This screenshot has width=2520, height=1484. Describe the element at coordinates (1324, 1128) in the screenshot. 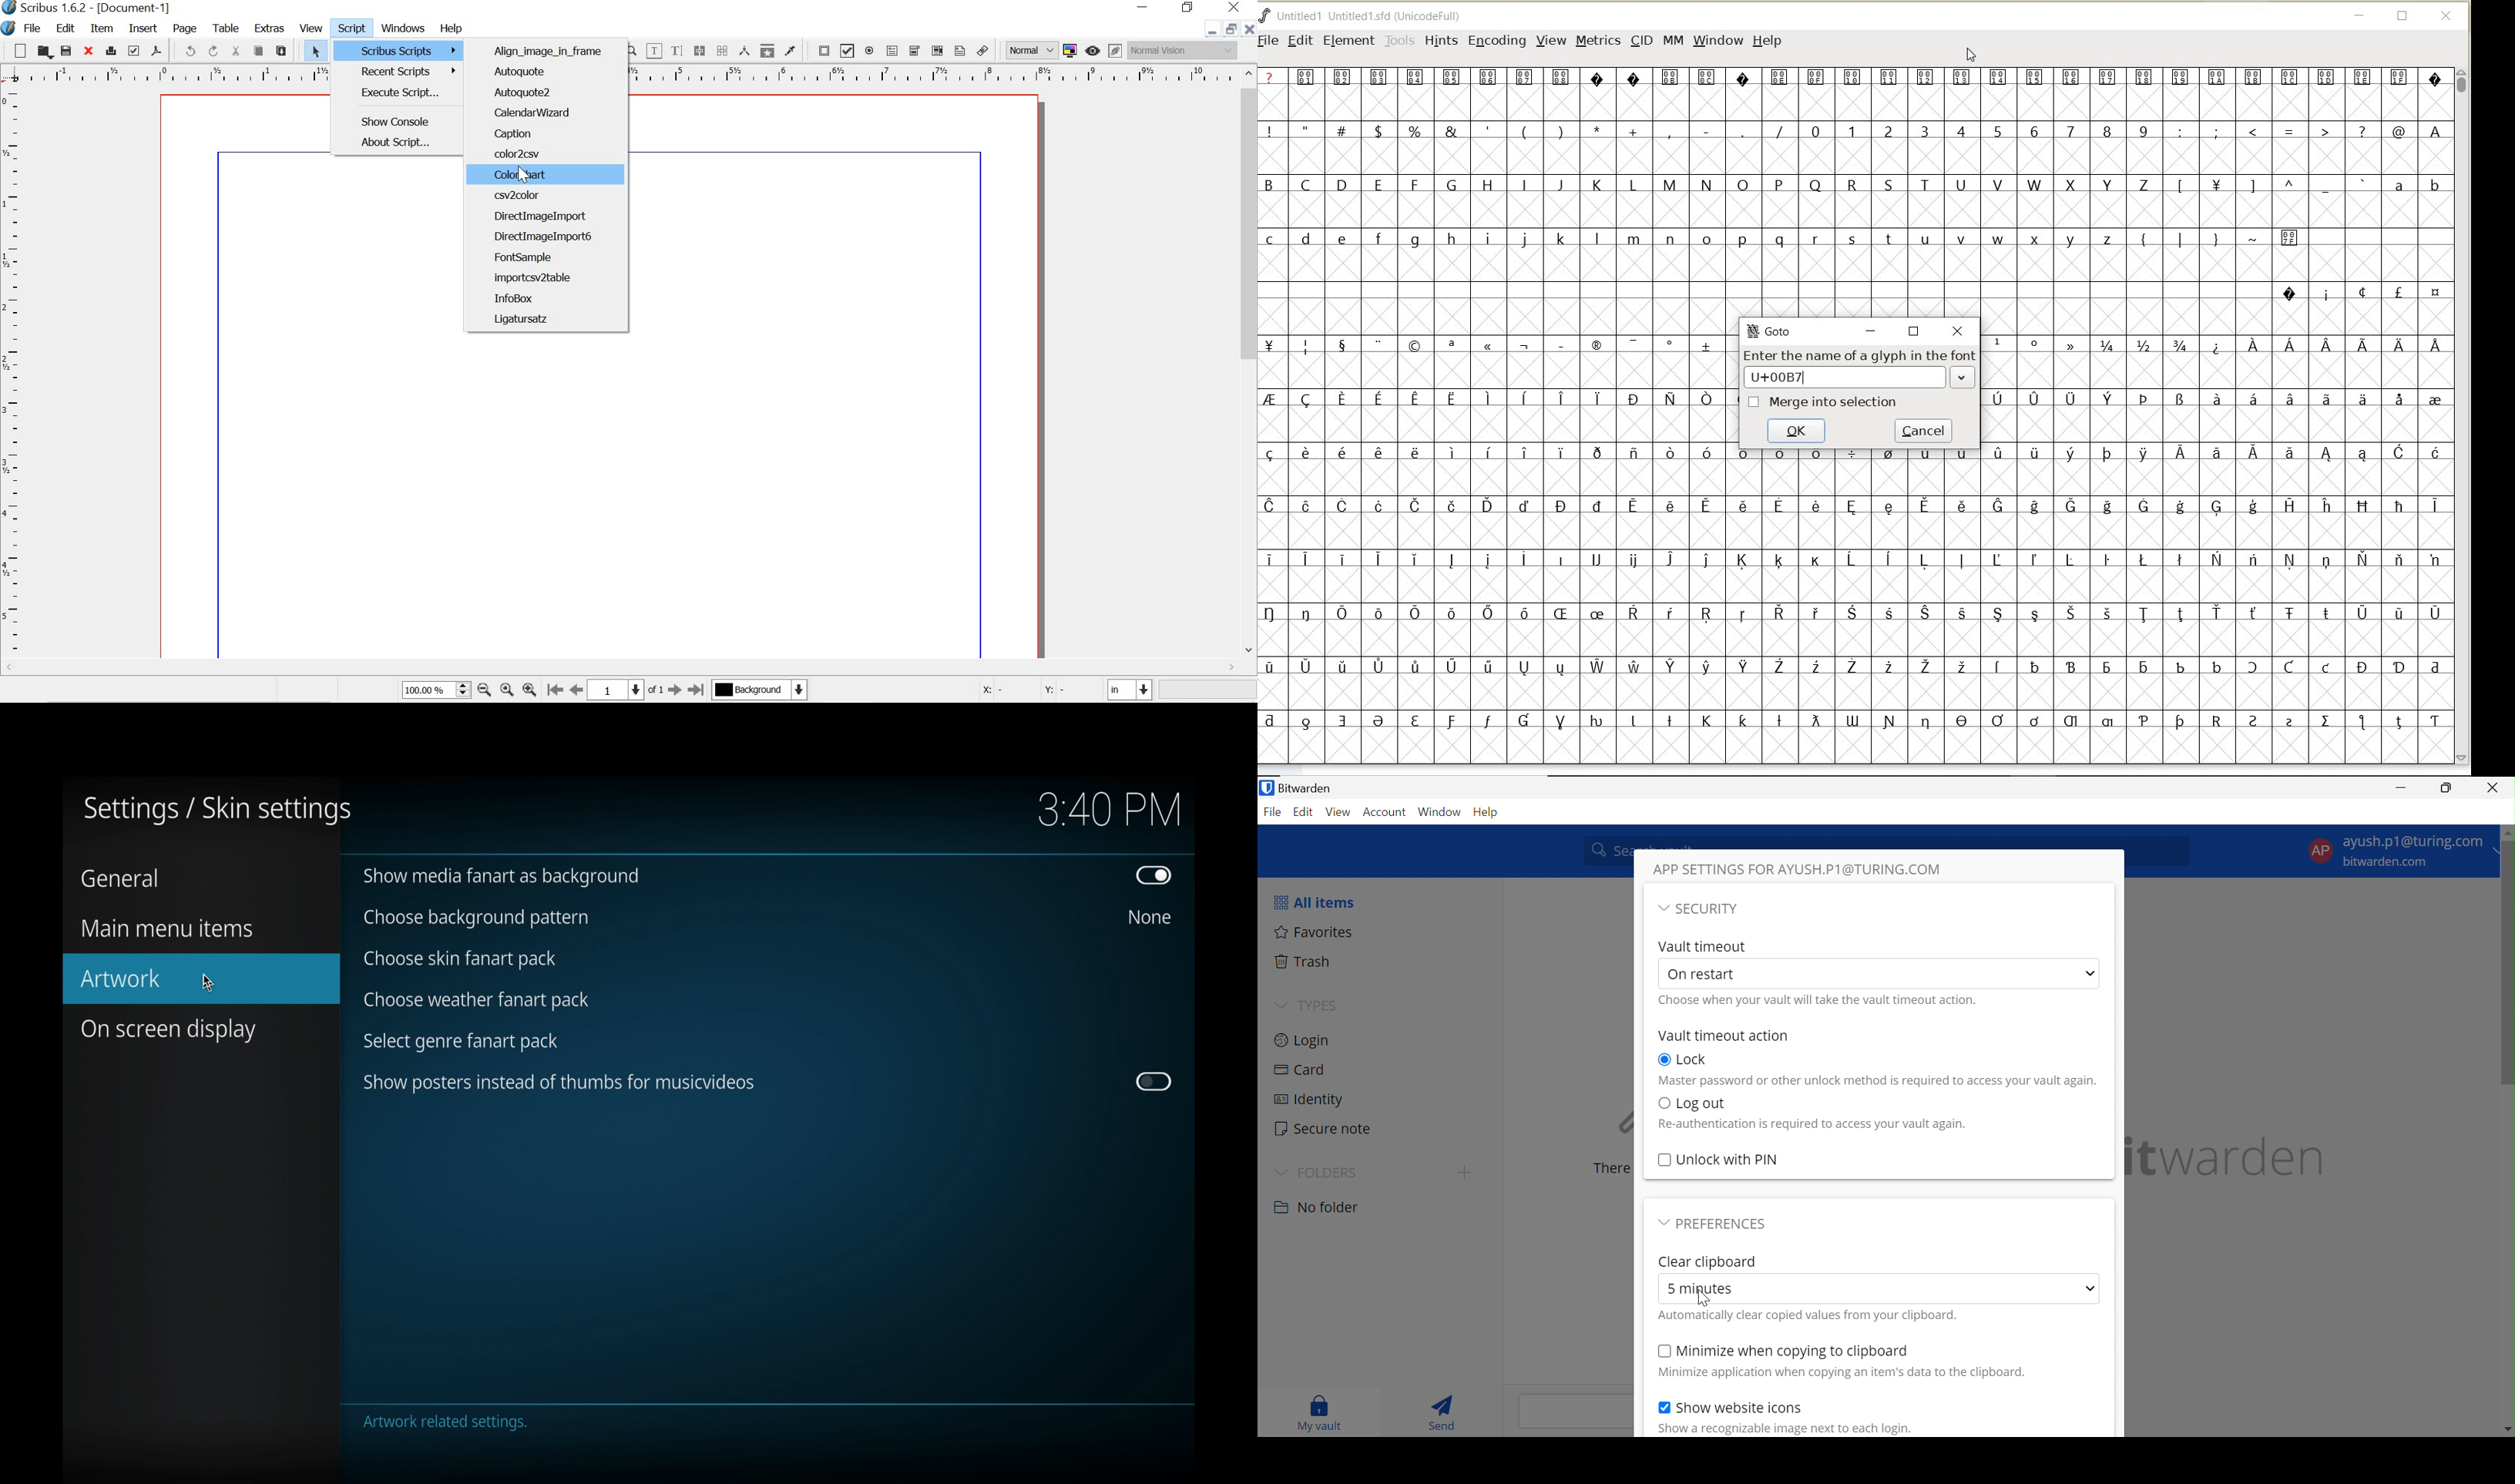

I see `Secure note` at that location.